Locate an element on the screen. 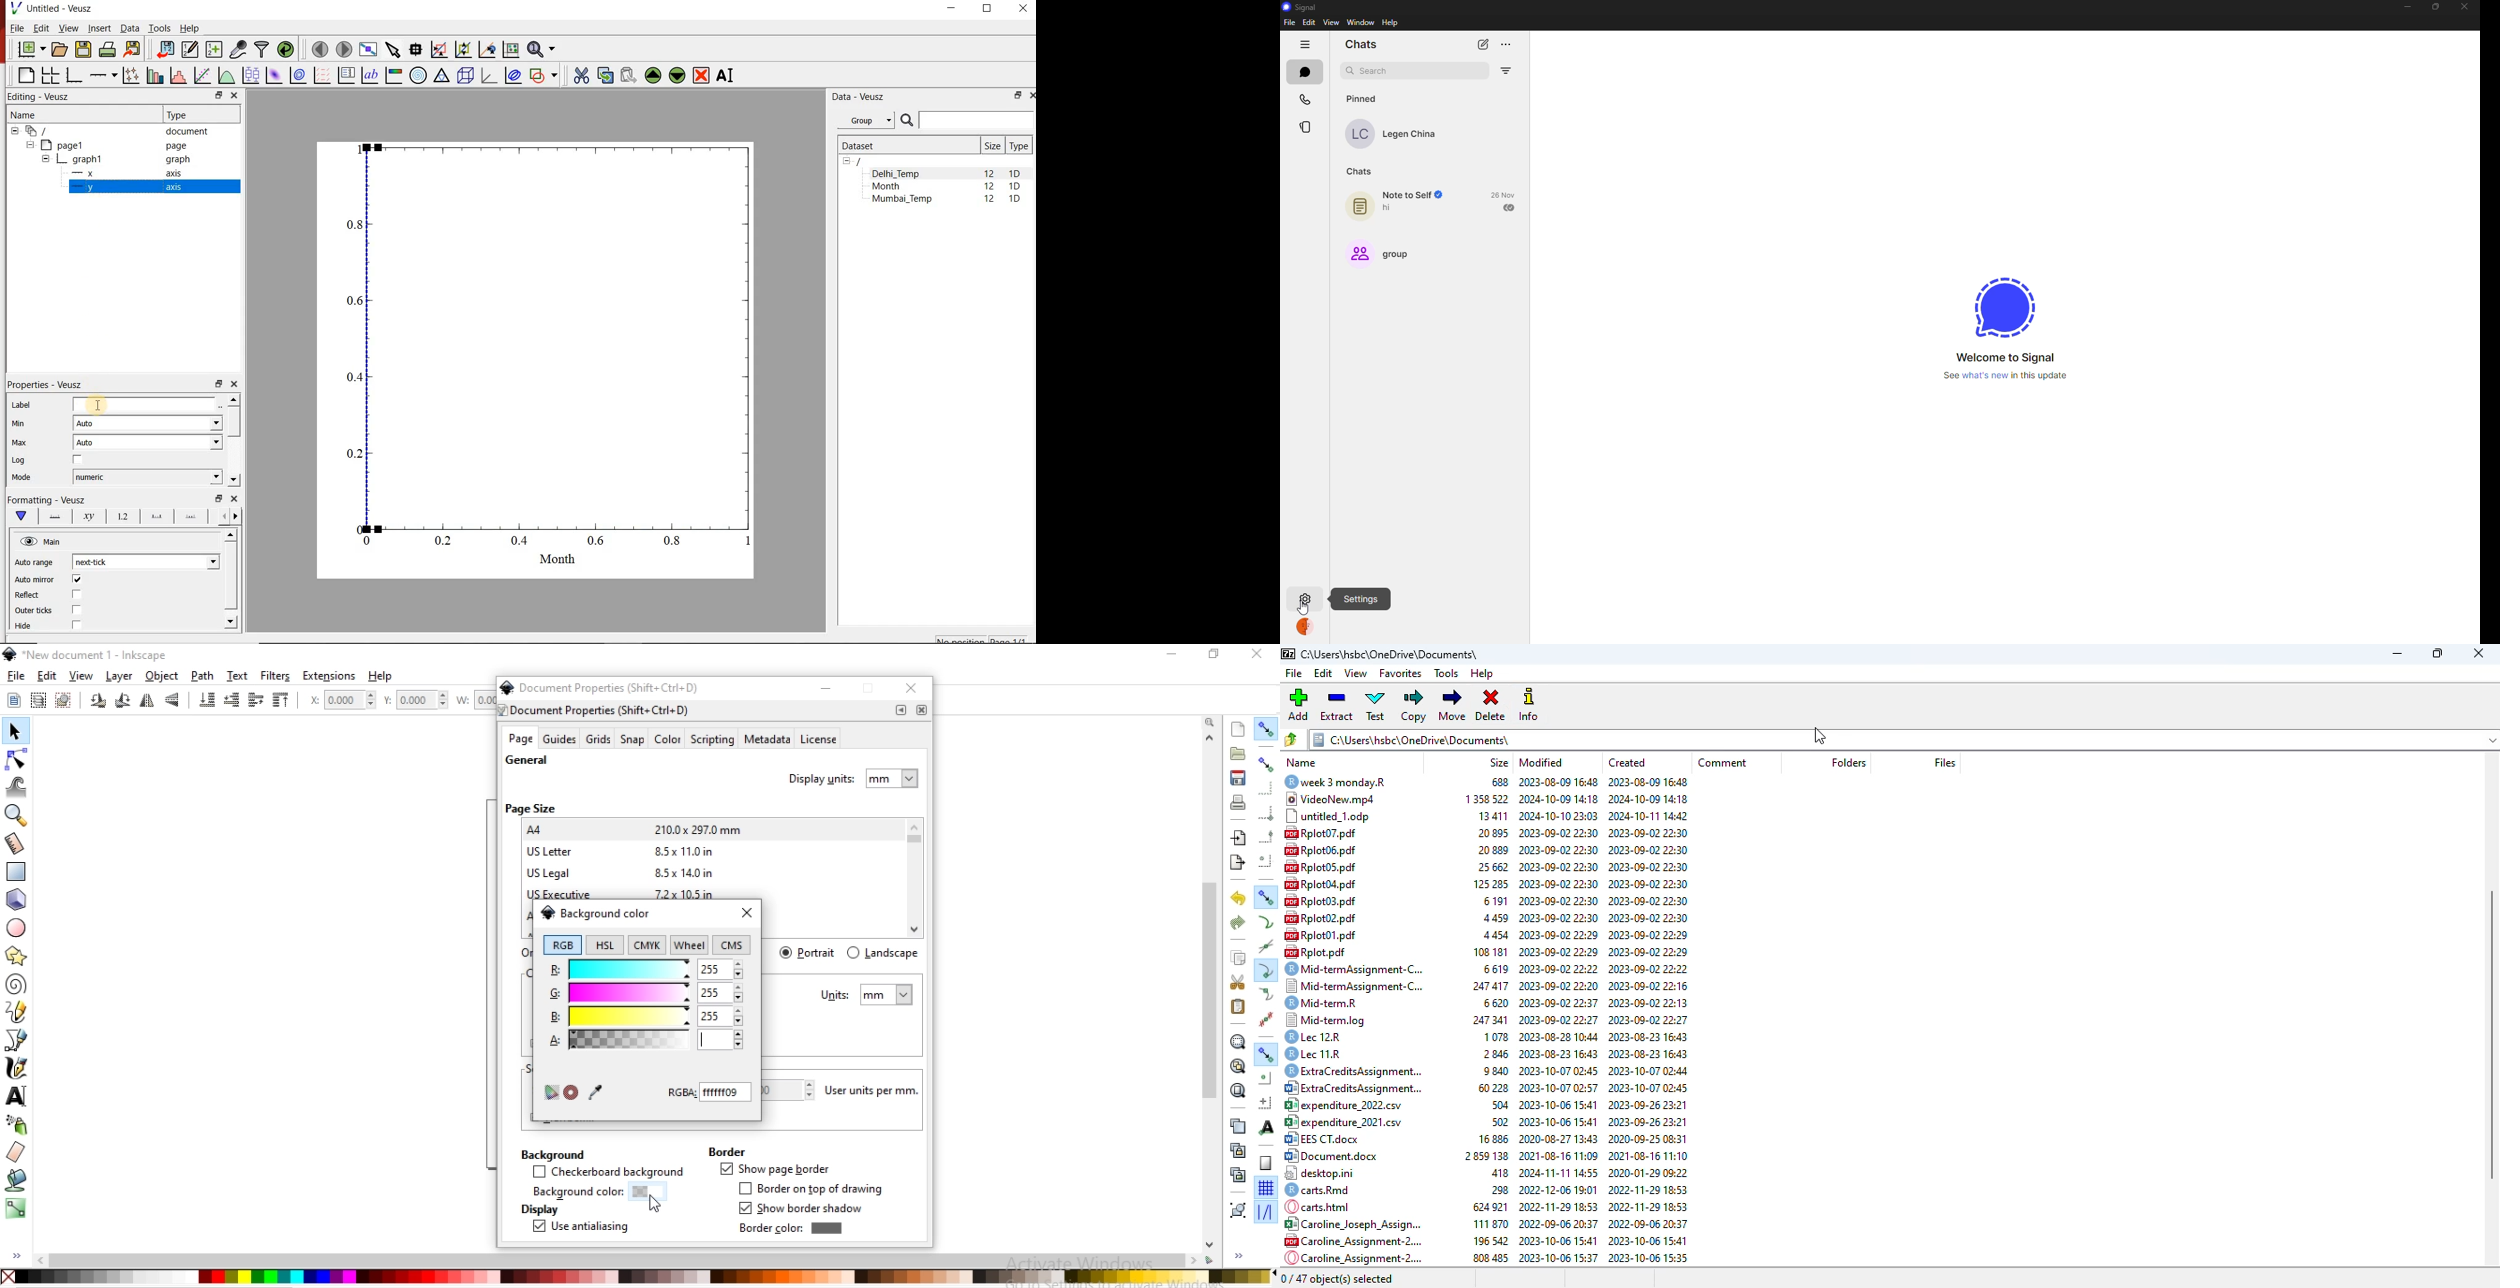  25662 is located at coordinates (1488, 868).